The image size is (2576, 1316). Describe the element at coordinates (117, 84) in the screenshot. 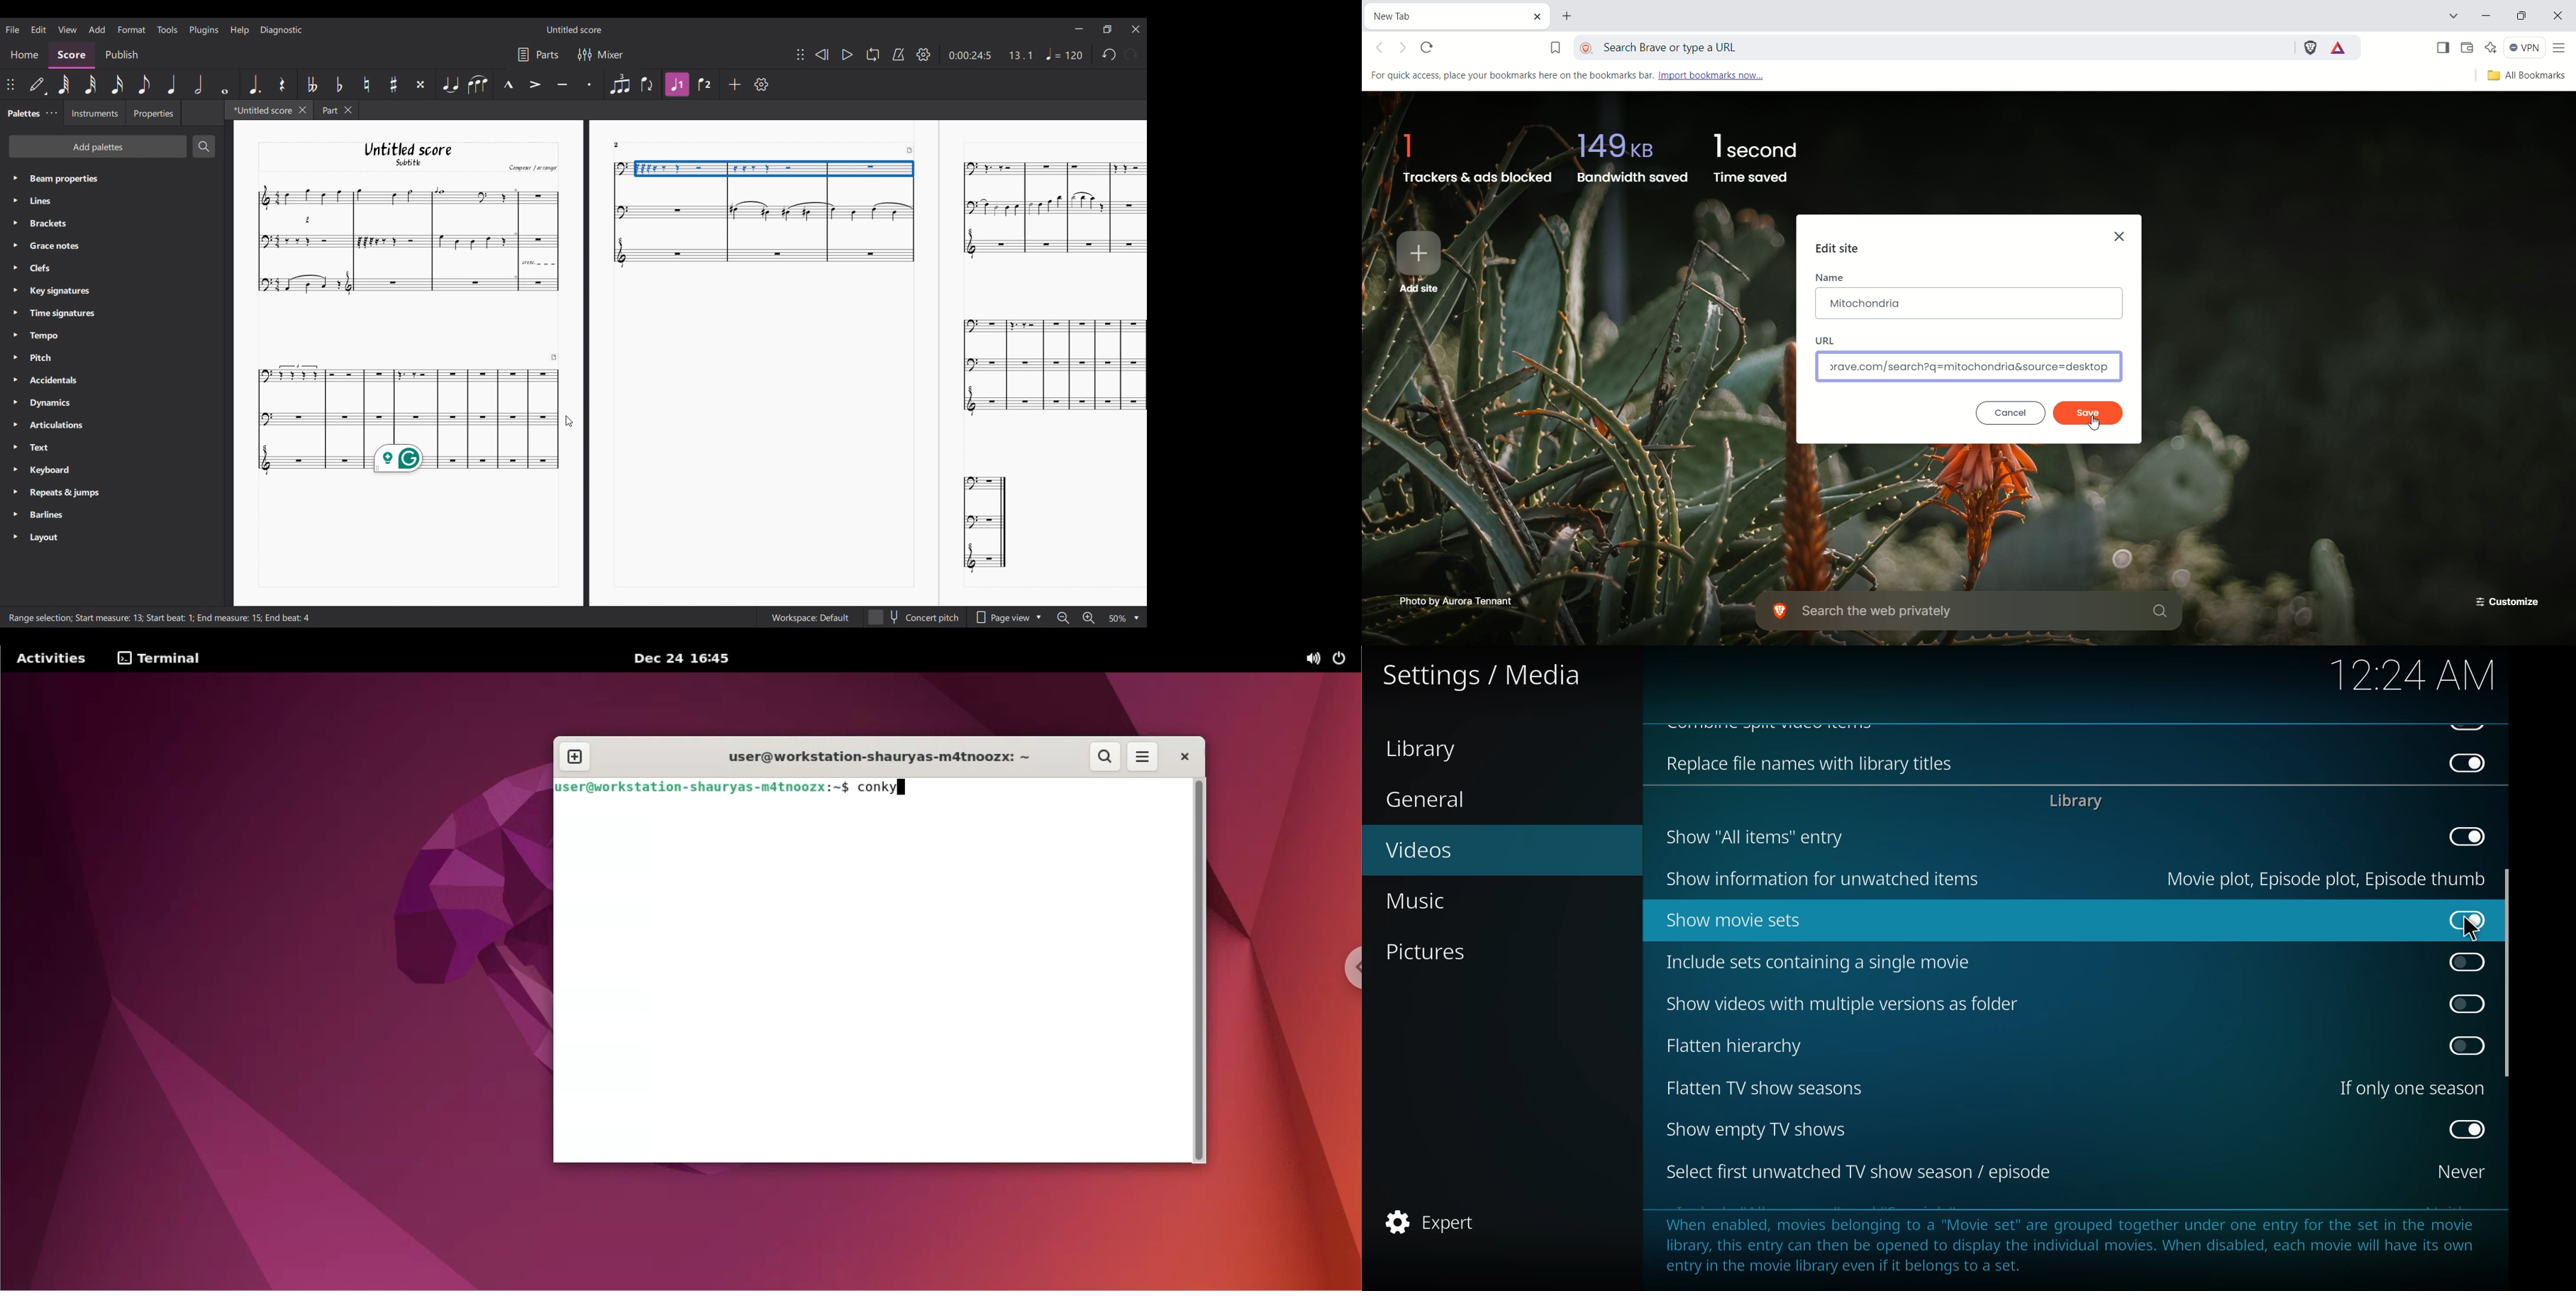

I see `16th note` at that location.